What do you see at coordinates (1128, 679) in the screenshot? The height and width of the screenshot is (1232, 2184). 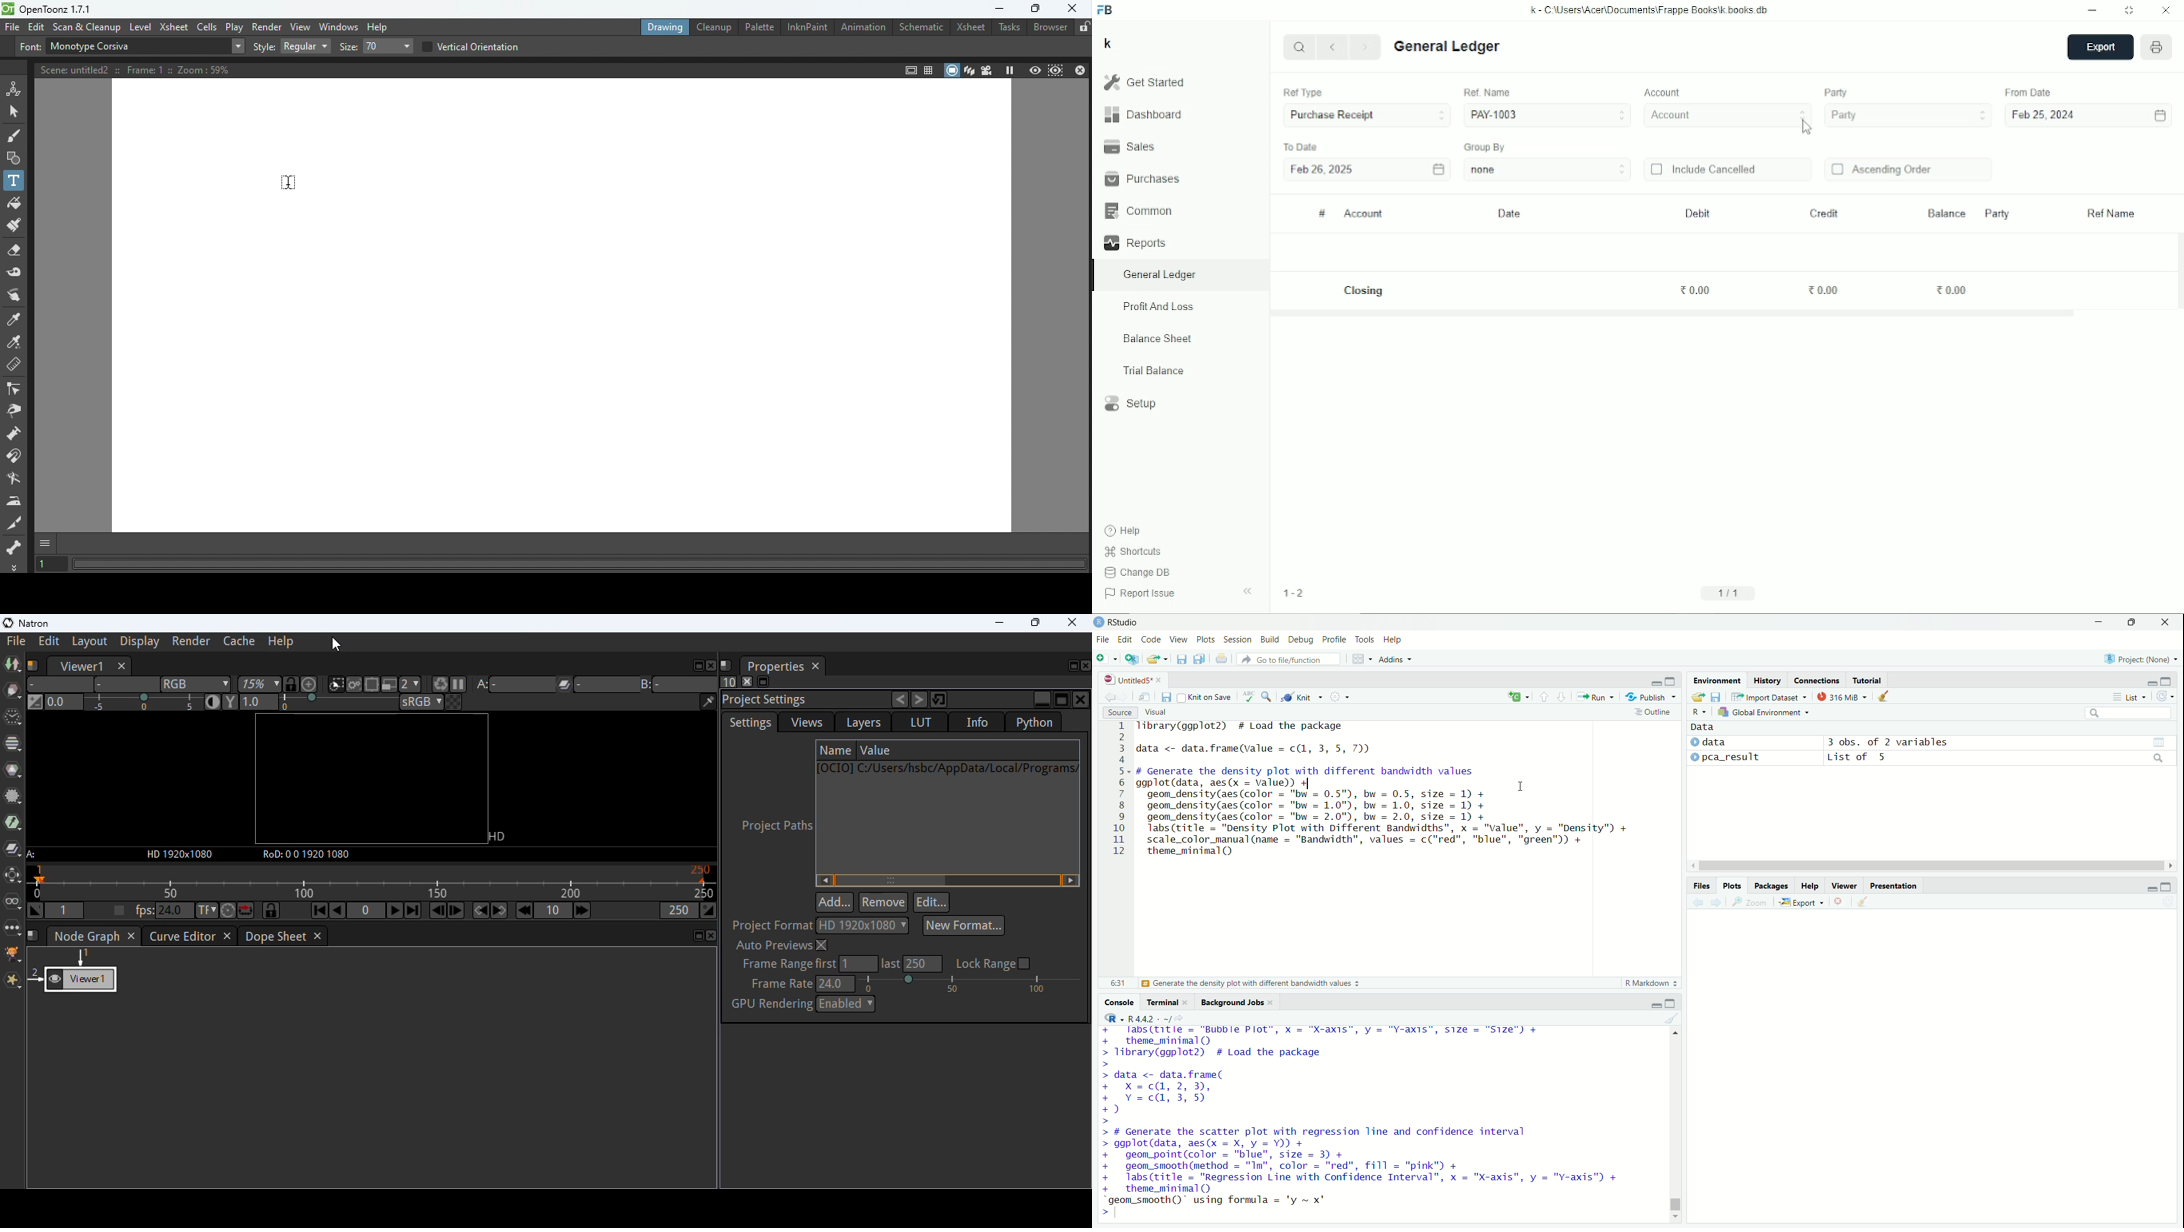 I see `Untitled5*` at bounding box center [1128, 679].